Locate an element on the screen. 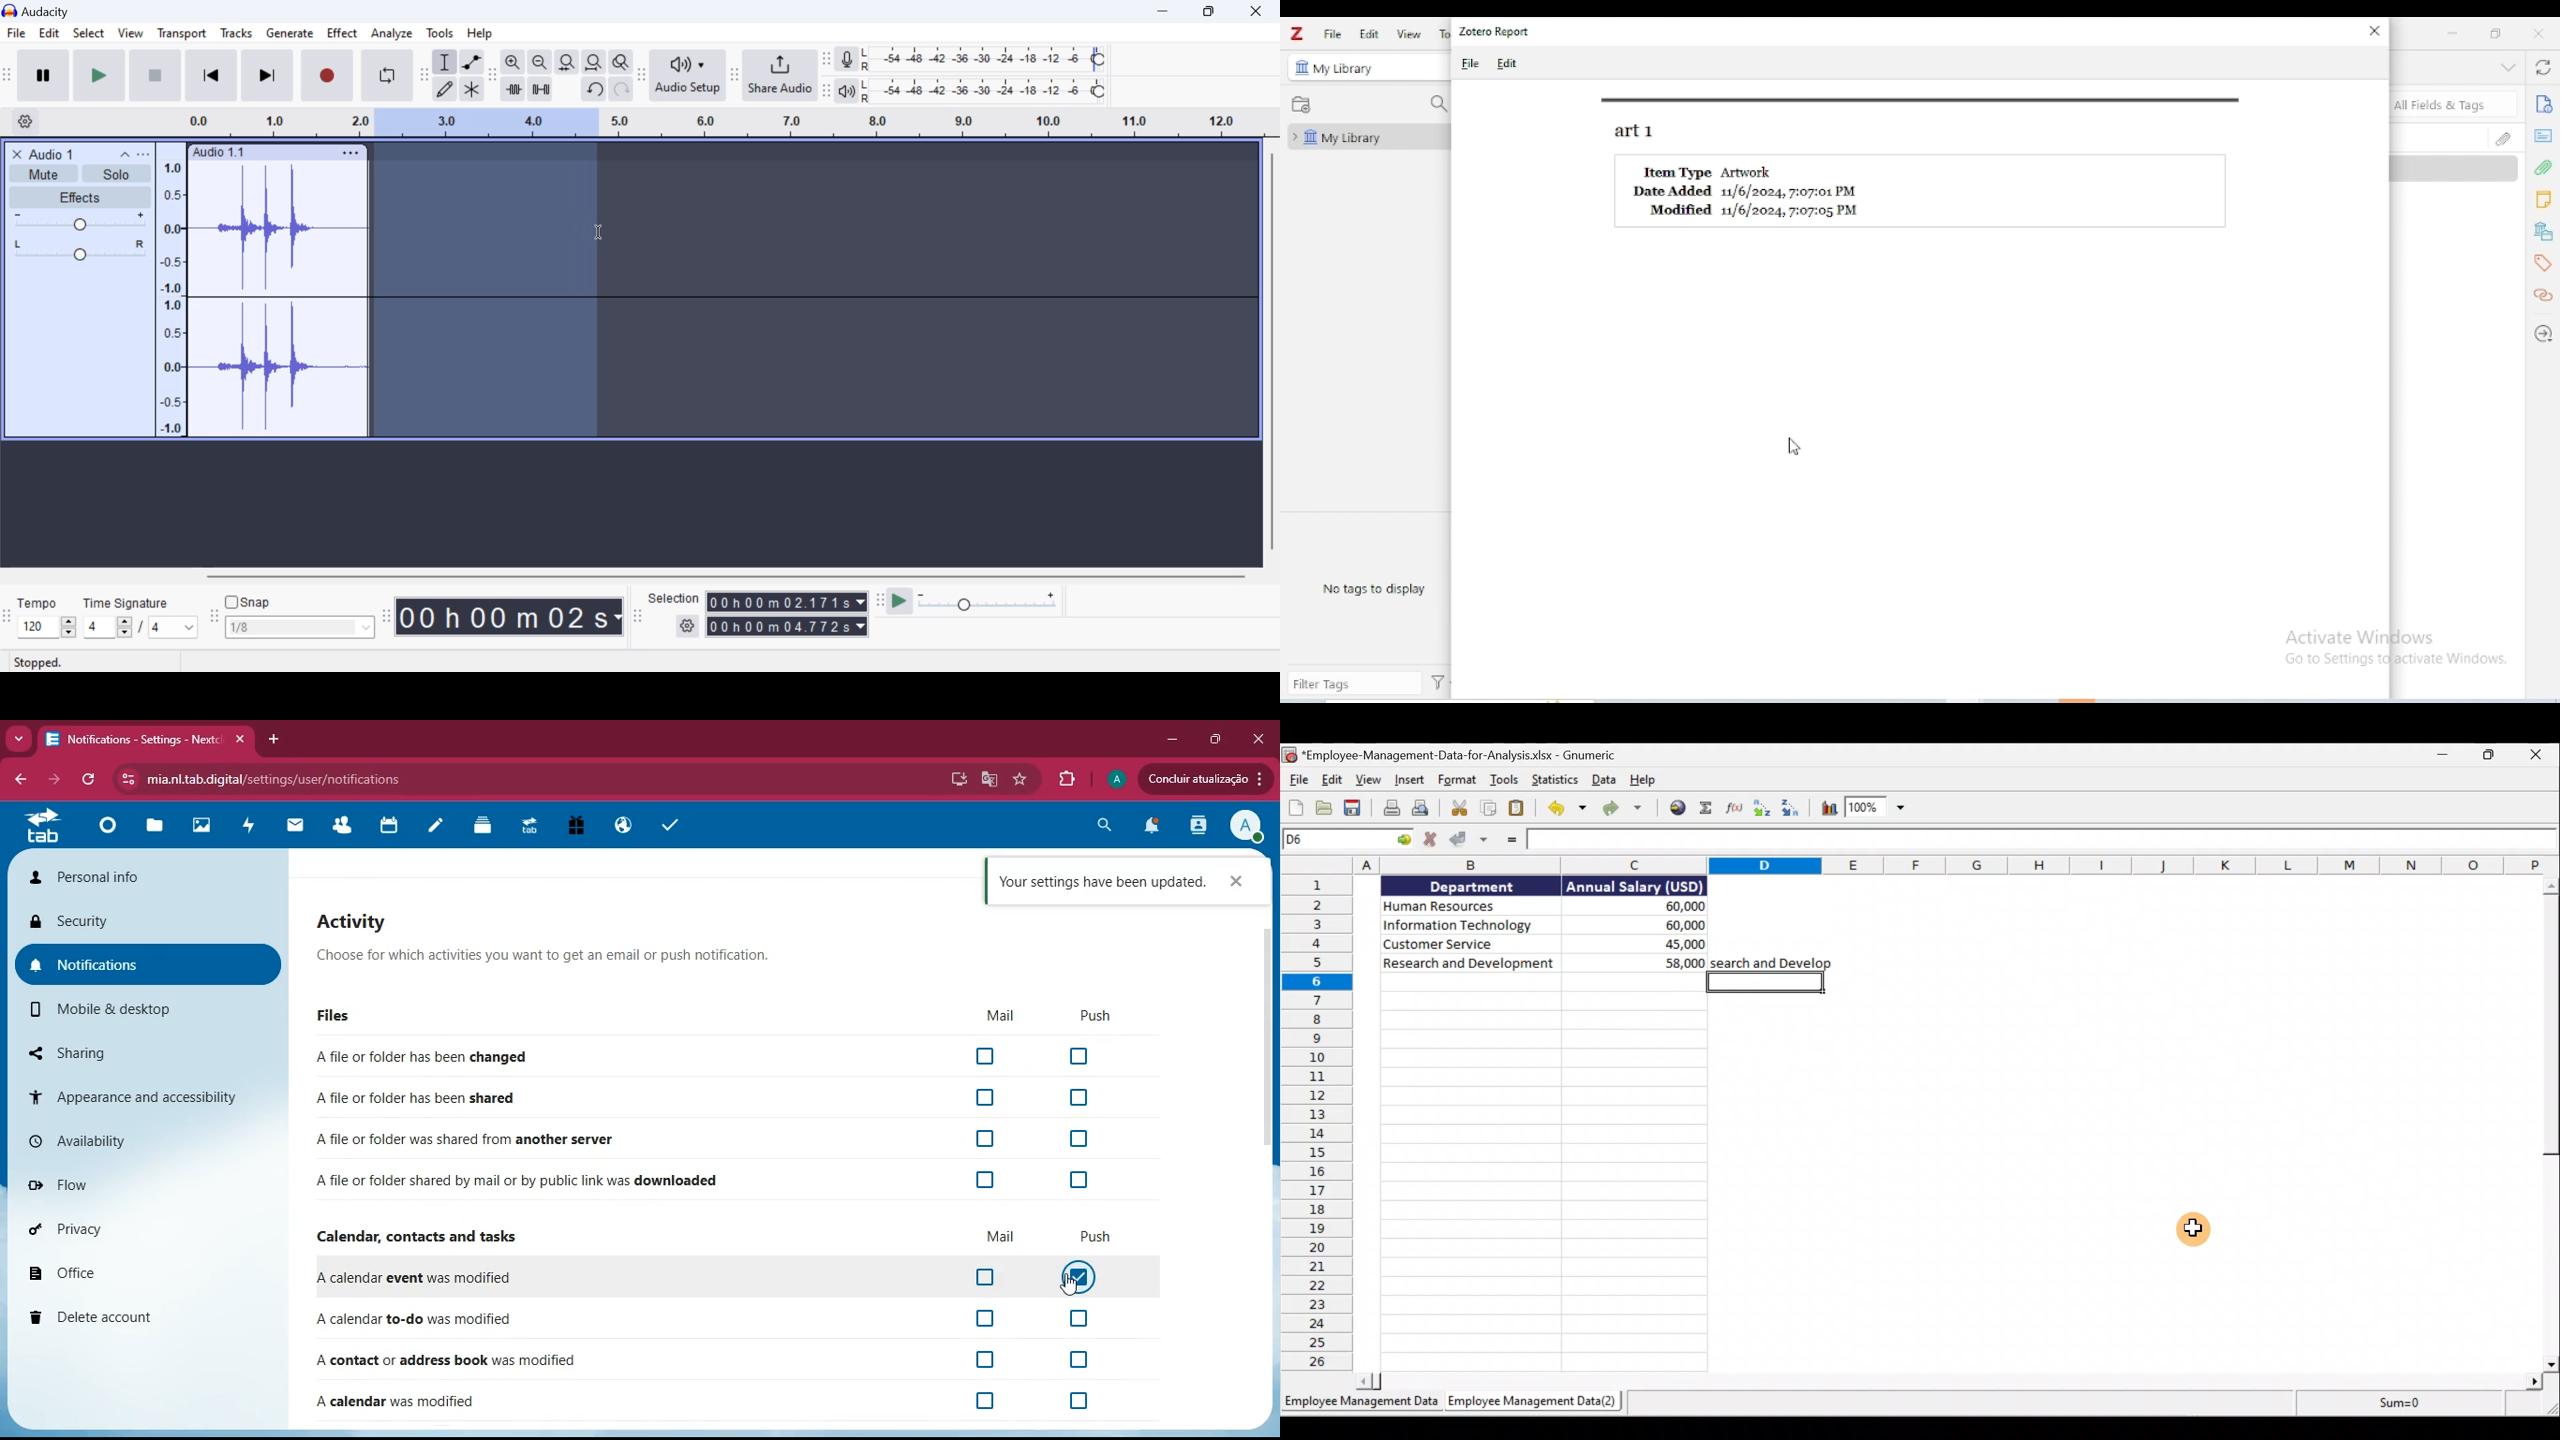 This screenshot has height=1456, width=2576. close is located at coordinates (1258, 740).